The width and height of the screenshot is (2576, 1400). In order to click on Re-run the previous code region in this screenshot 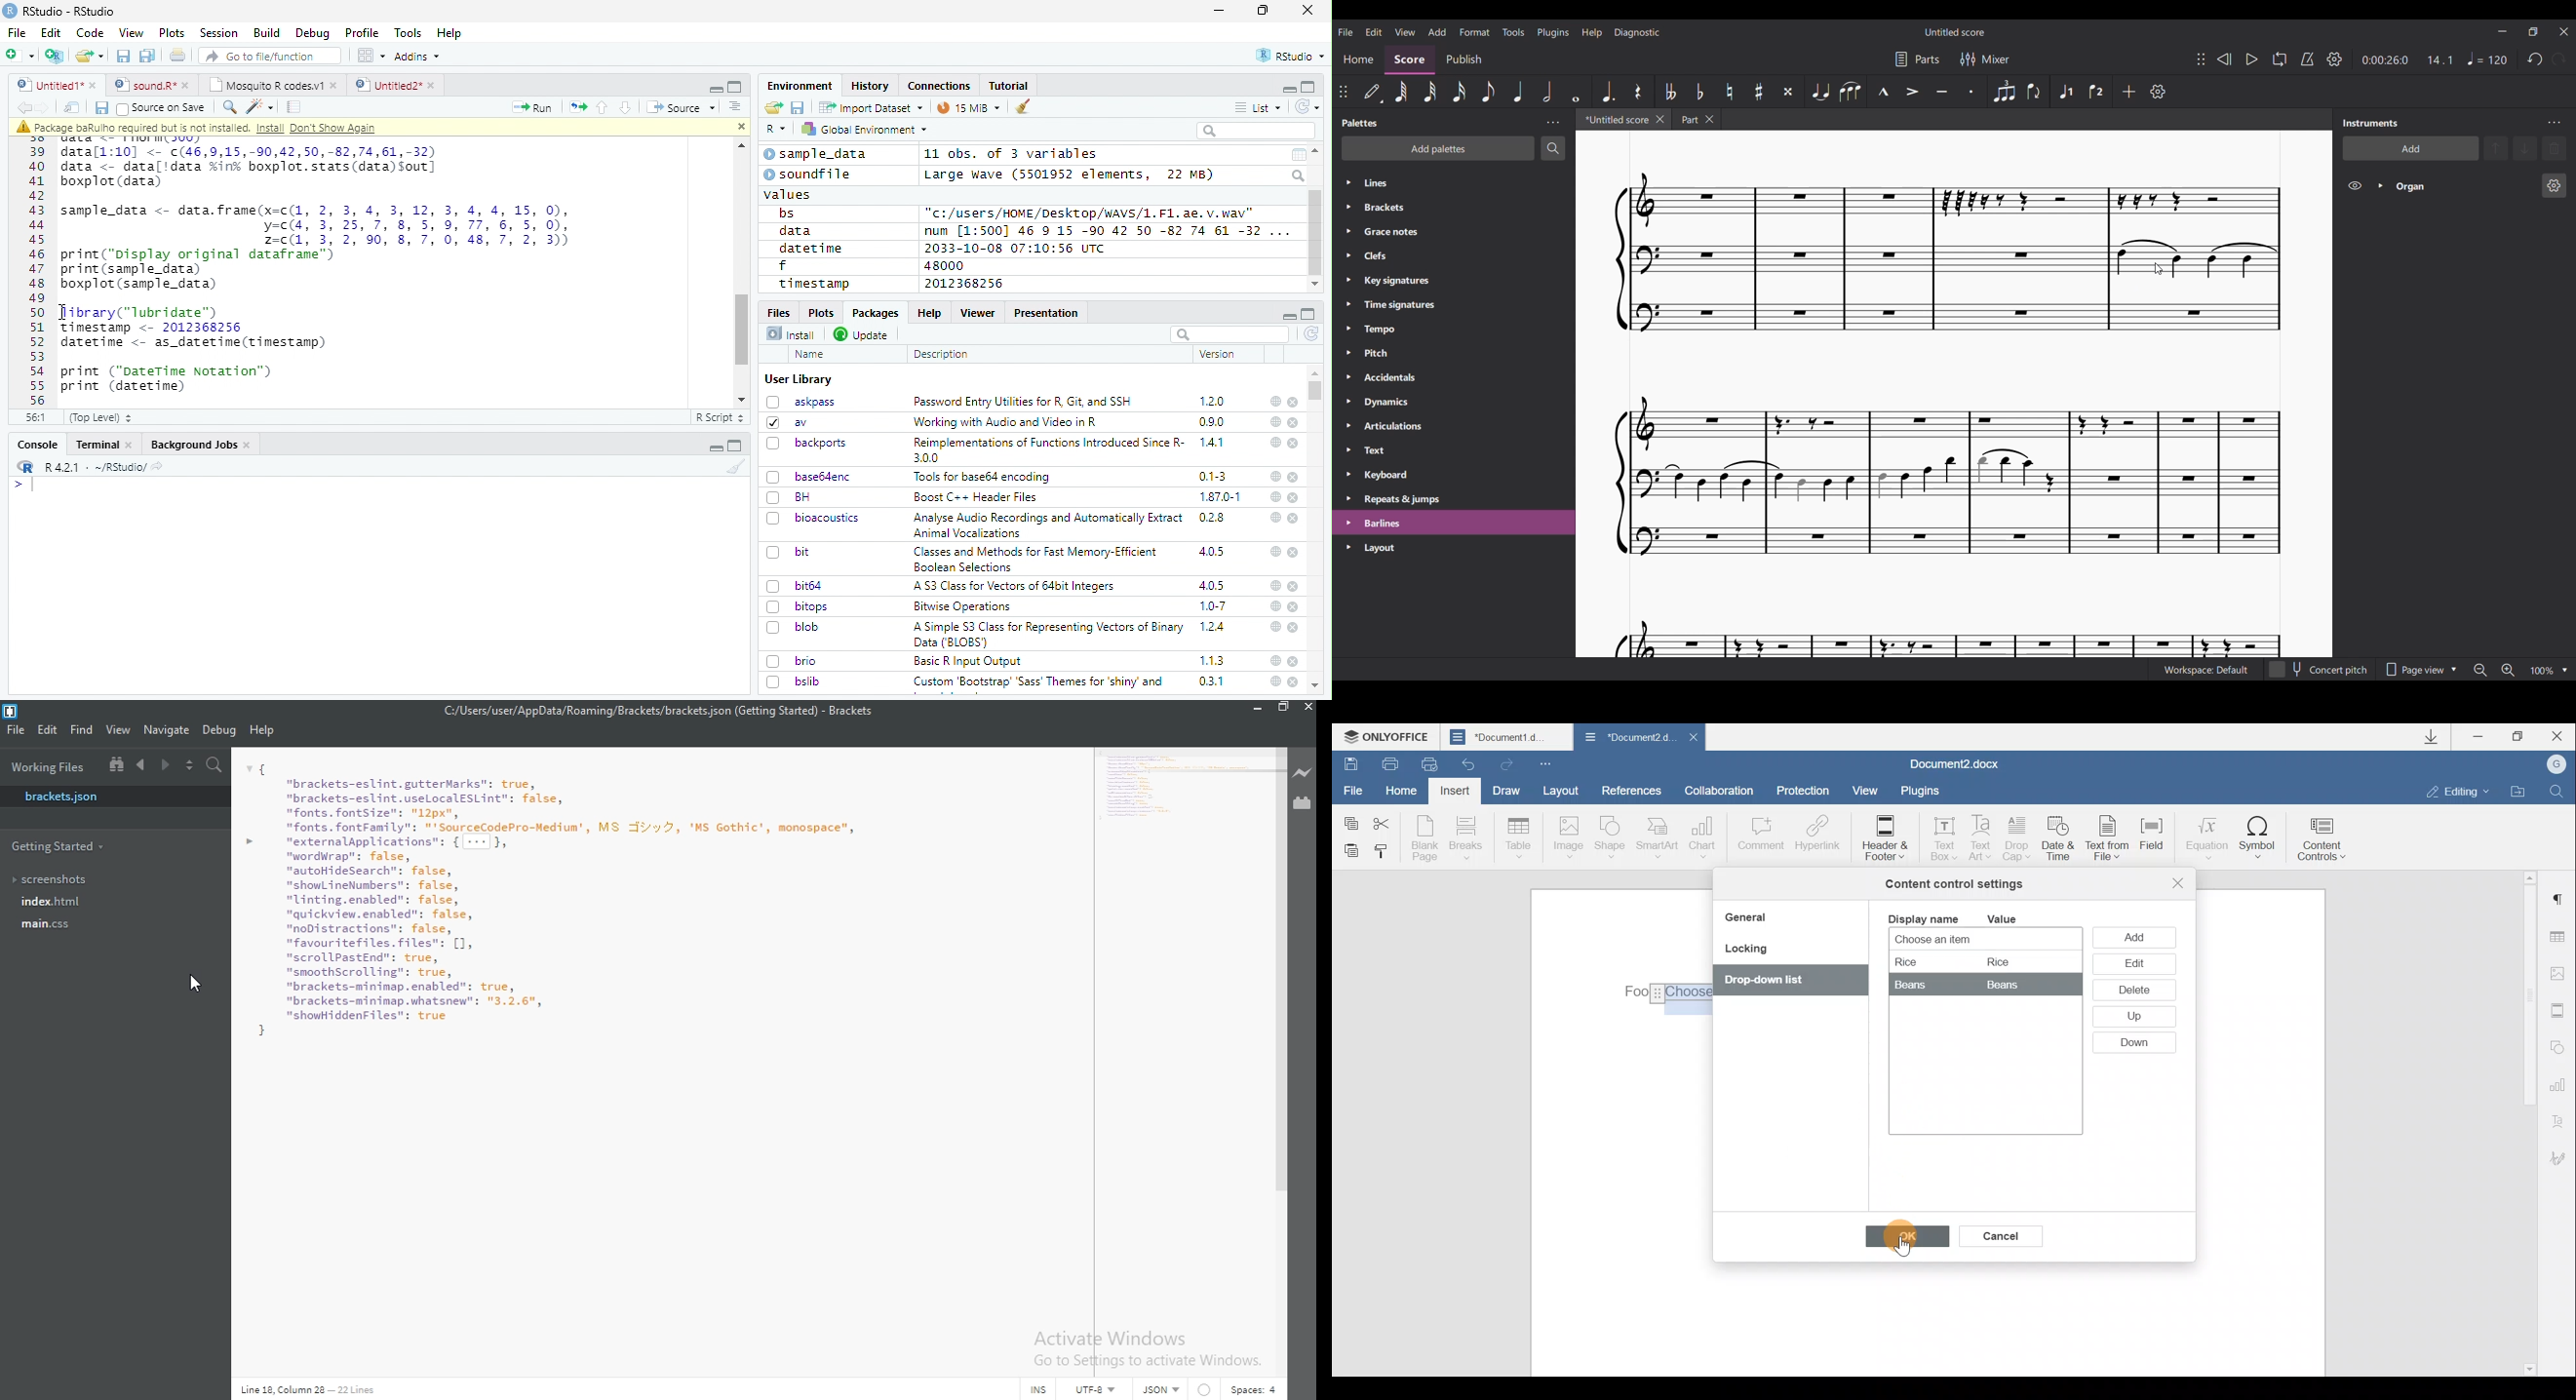, I will do `click(576, 108)`.